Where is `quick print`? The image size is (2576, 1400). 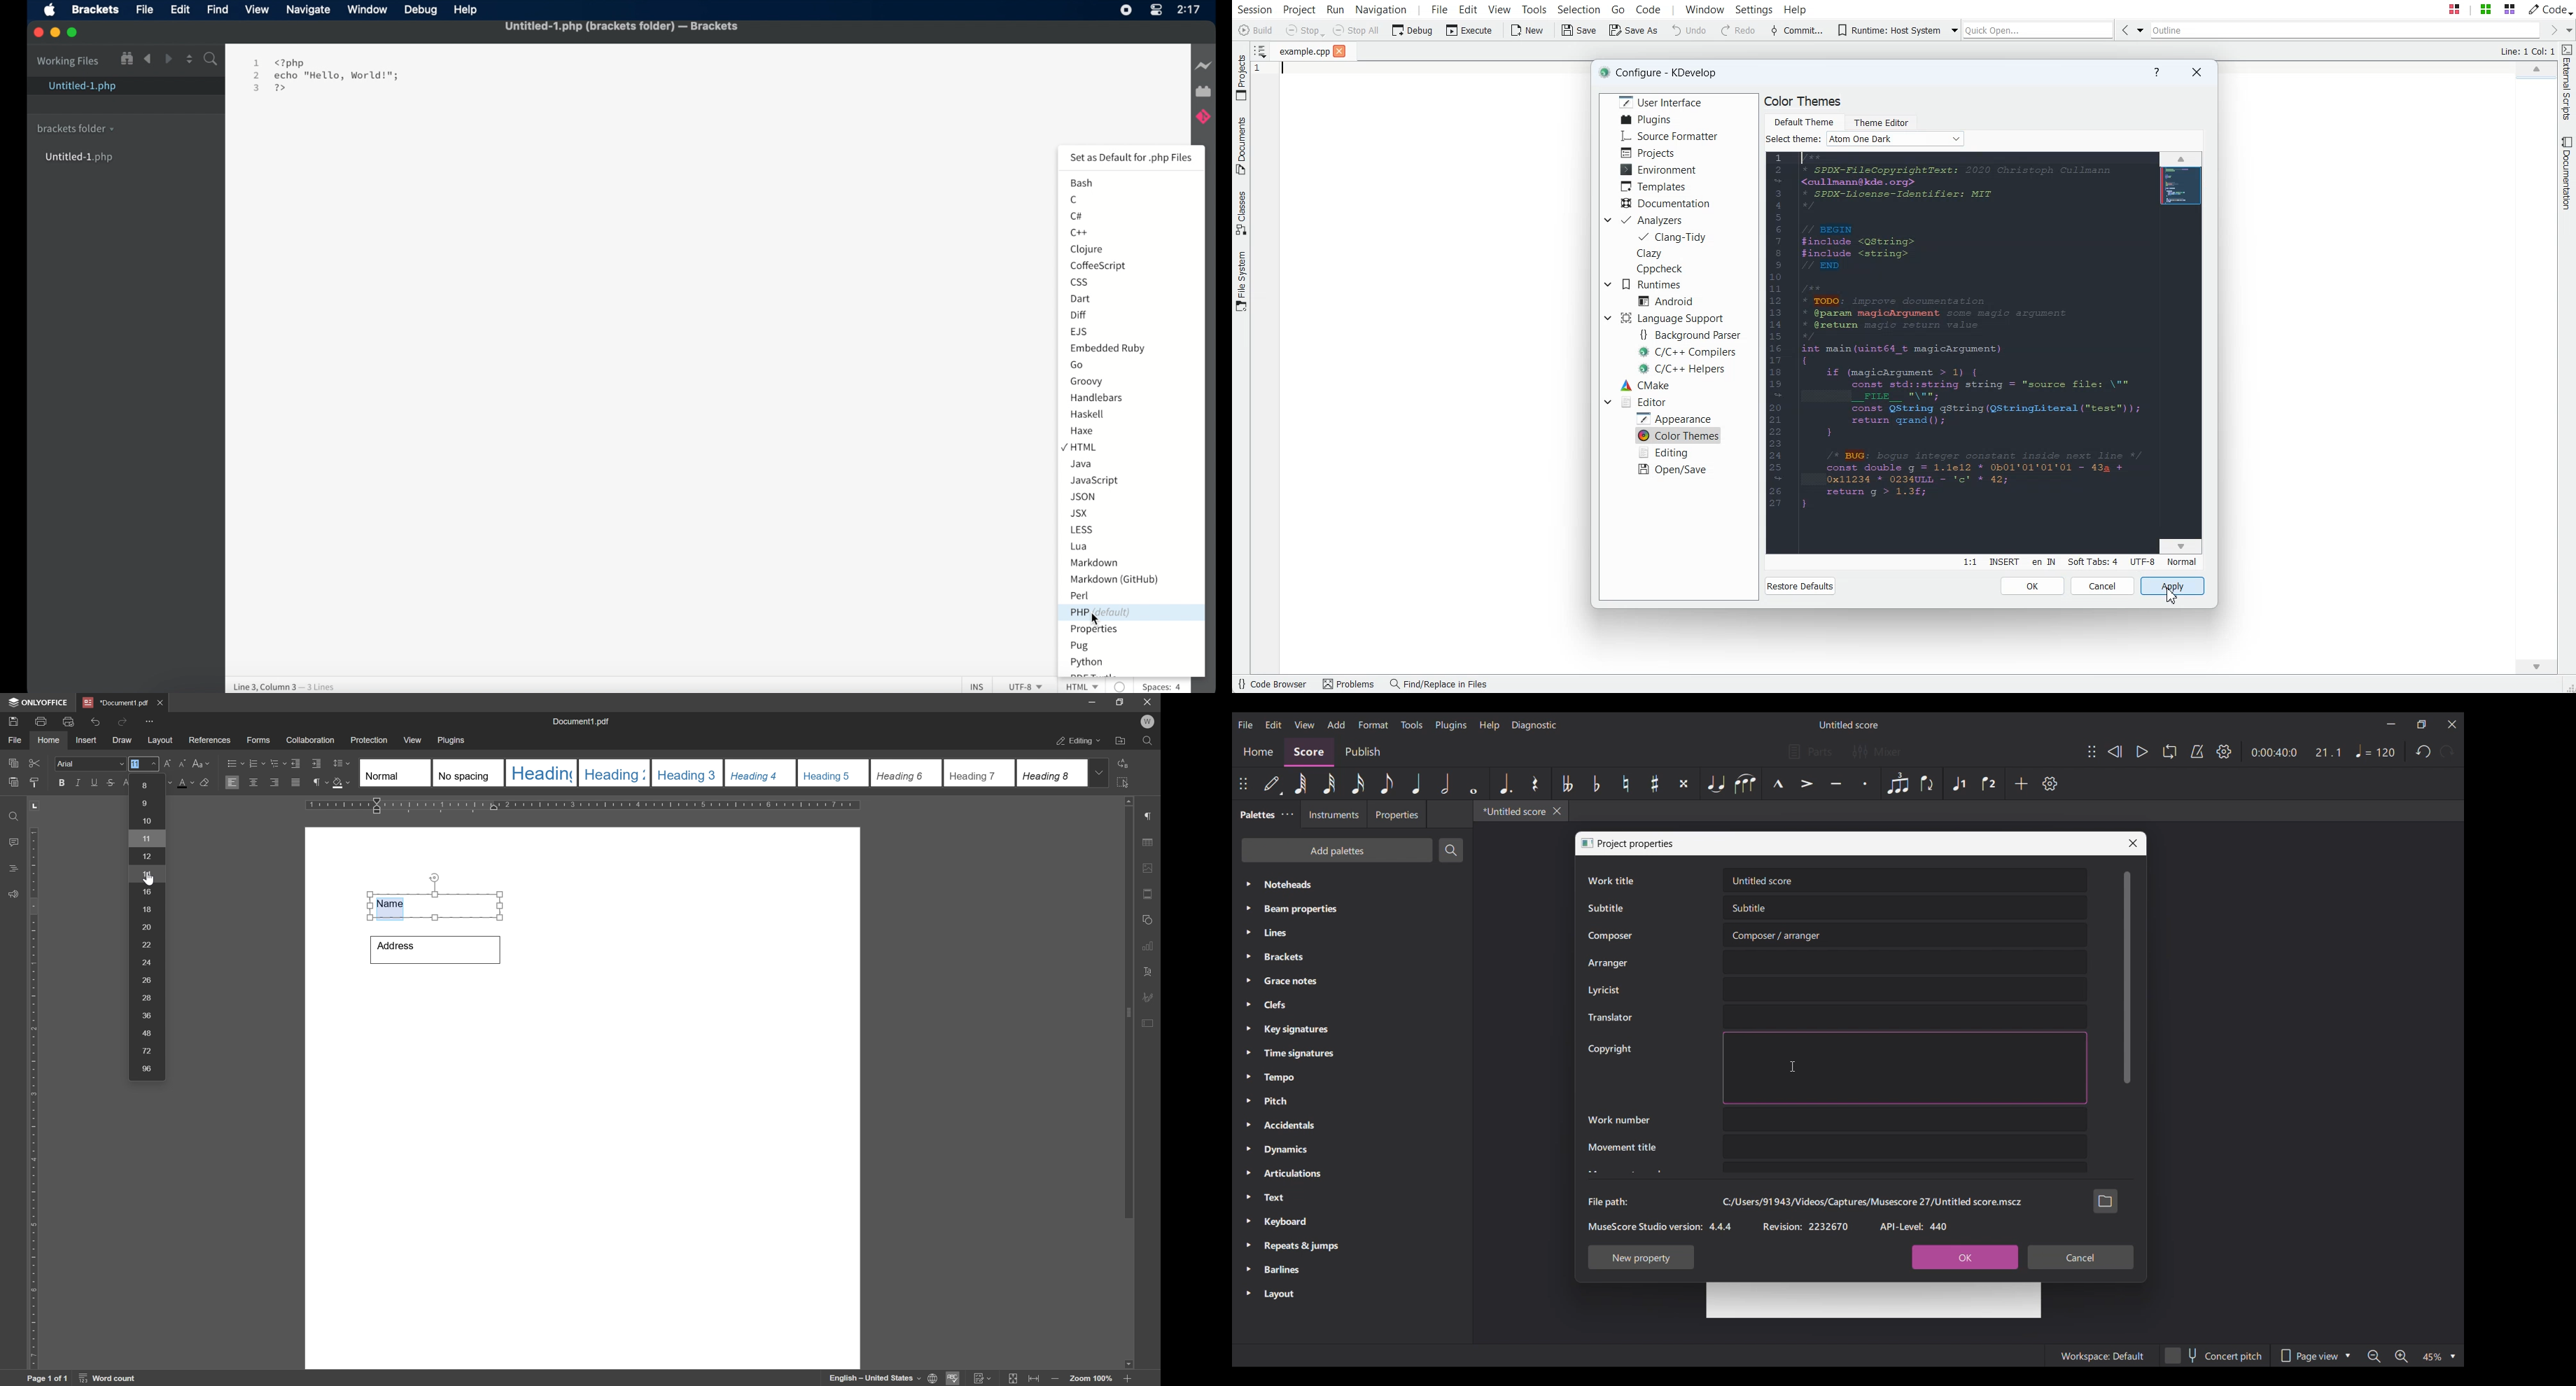
quick print is located at coordinates (66, 721).